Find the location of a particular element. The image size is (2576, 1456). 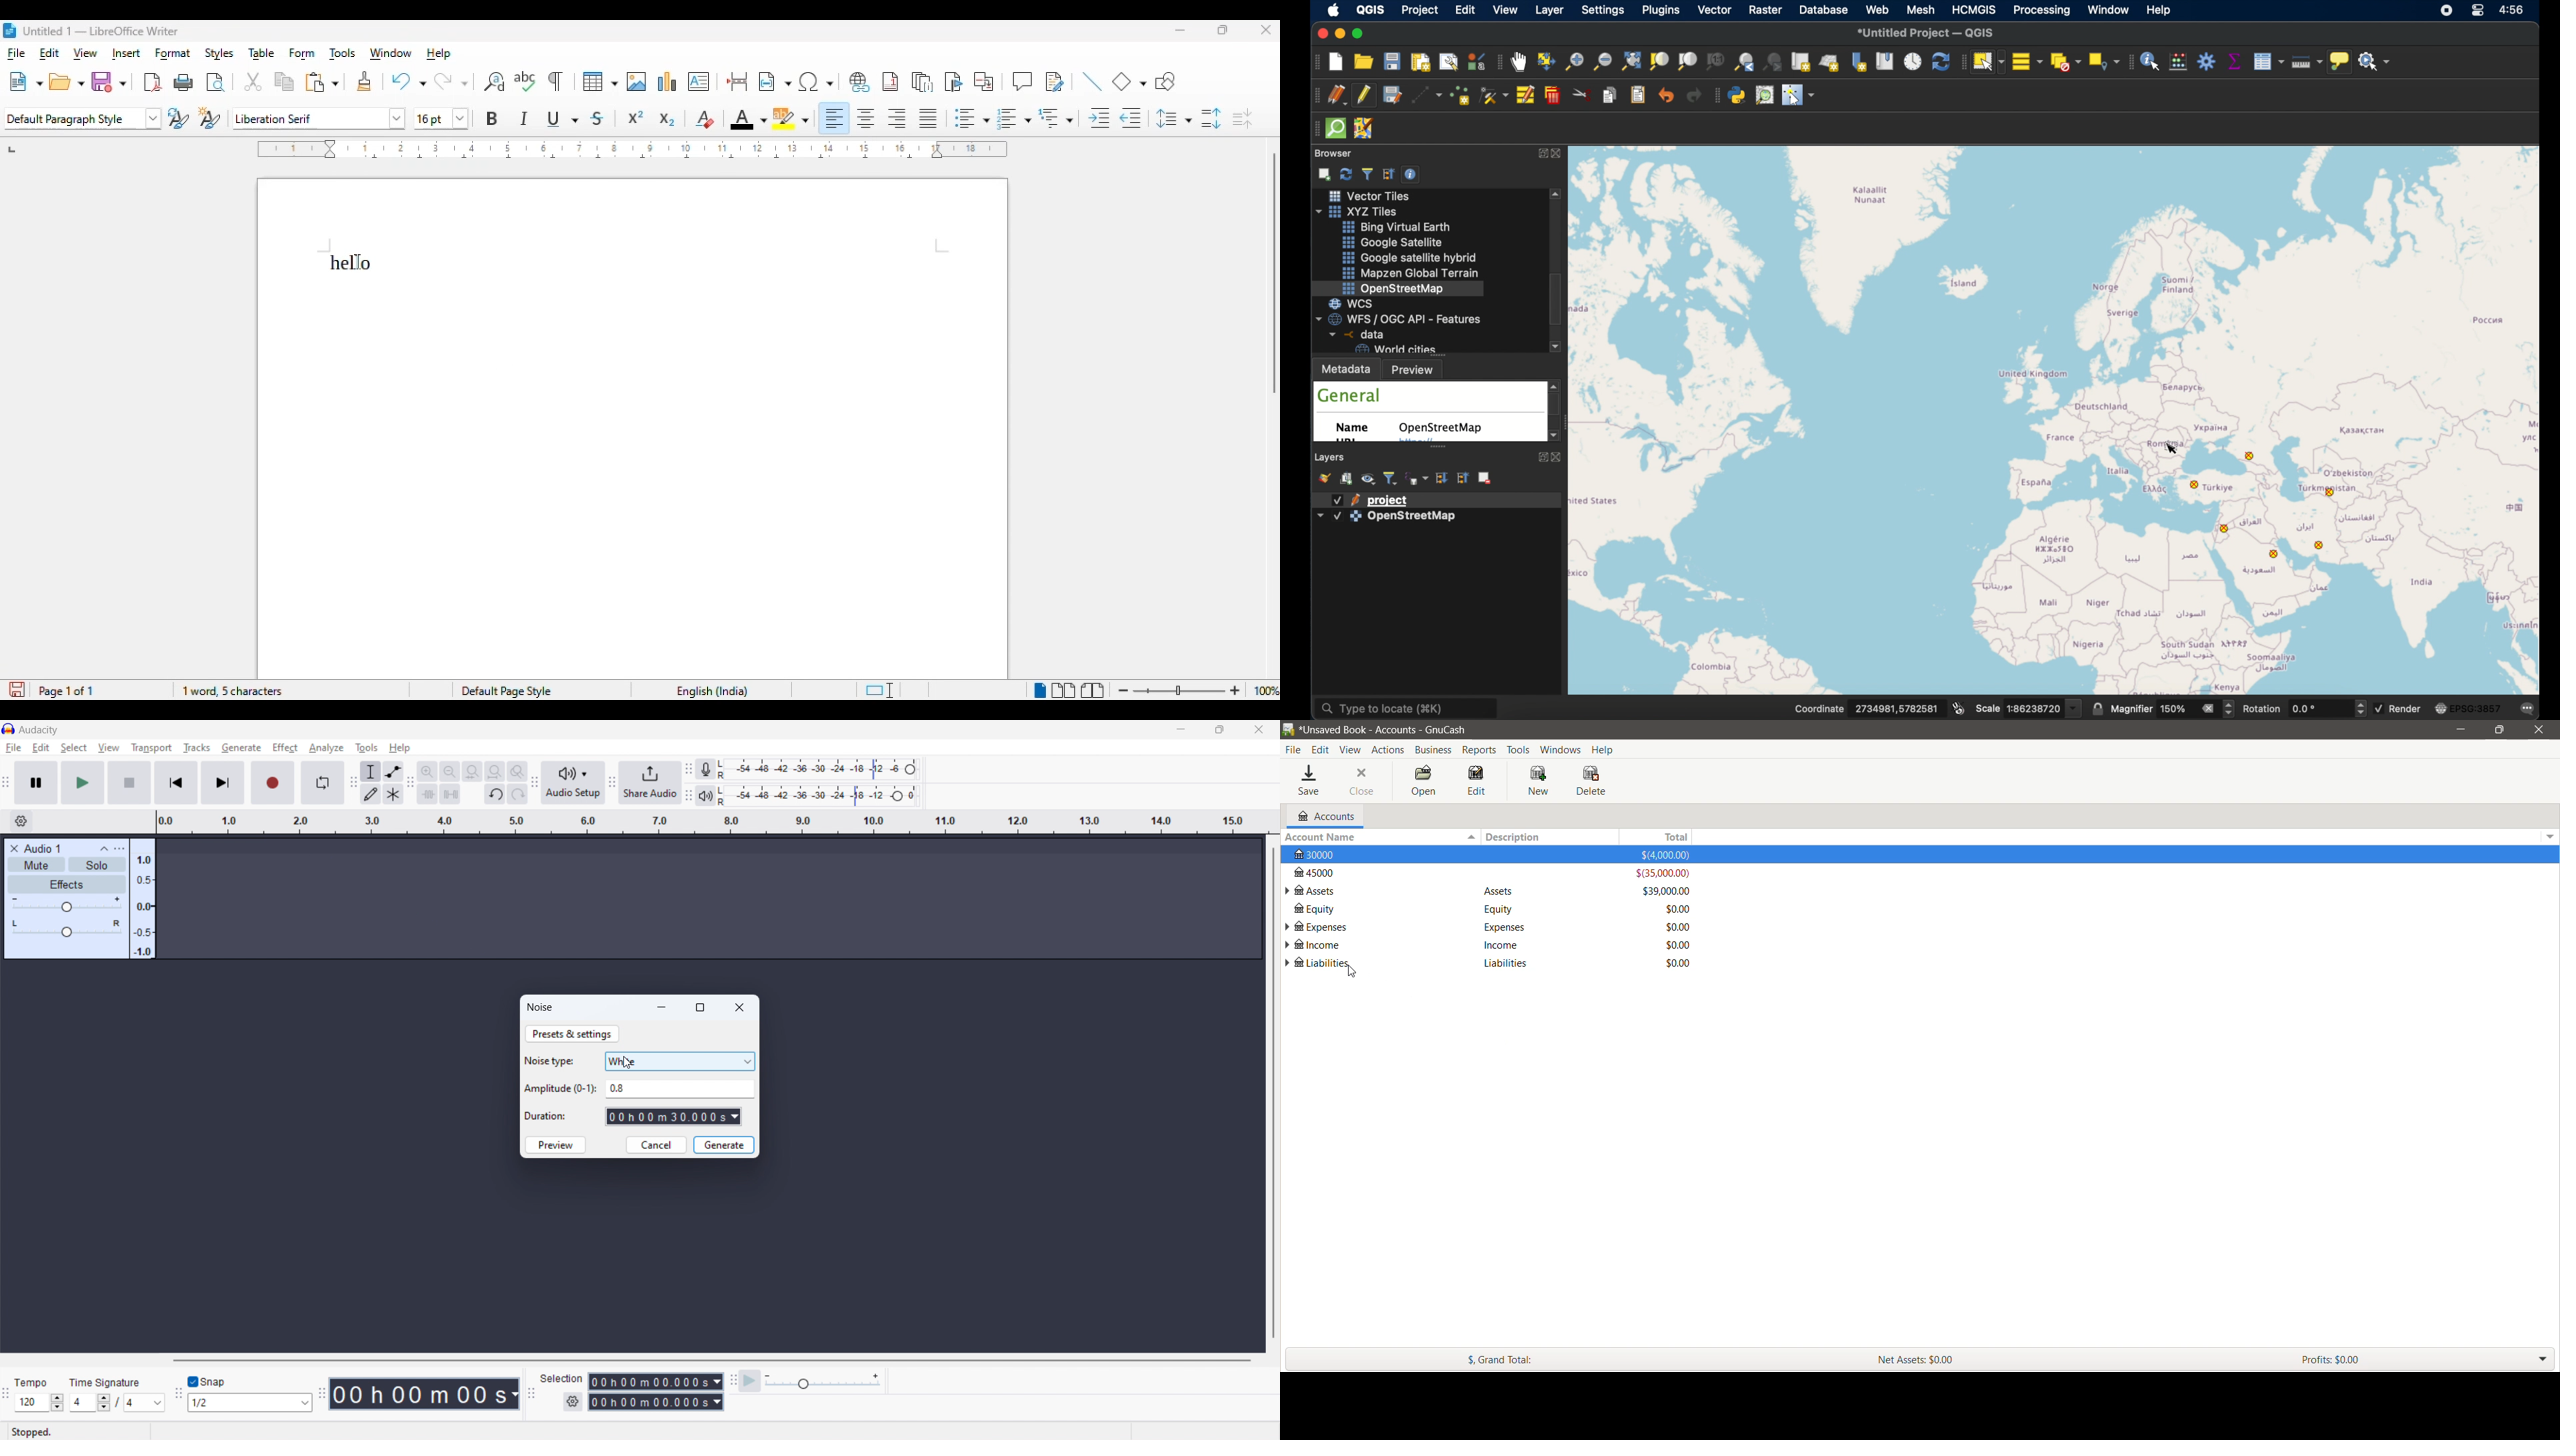

map navigation toolbar is located at coordinates (1499, 63).